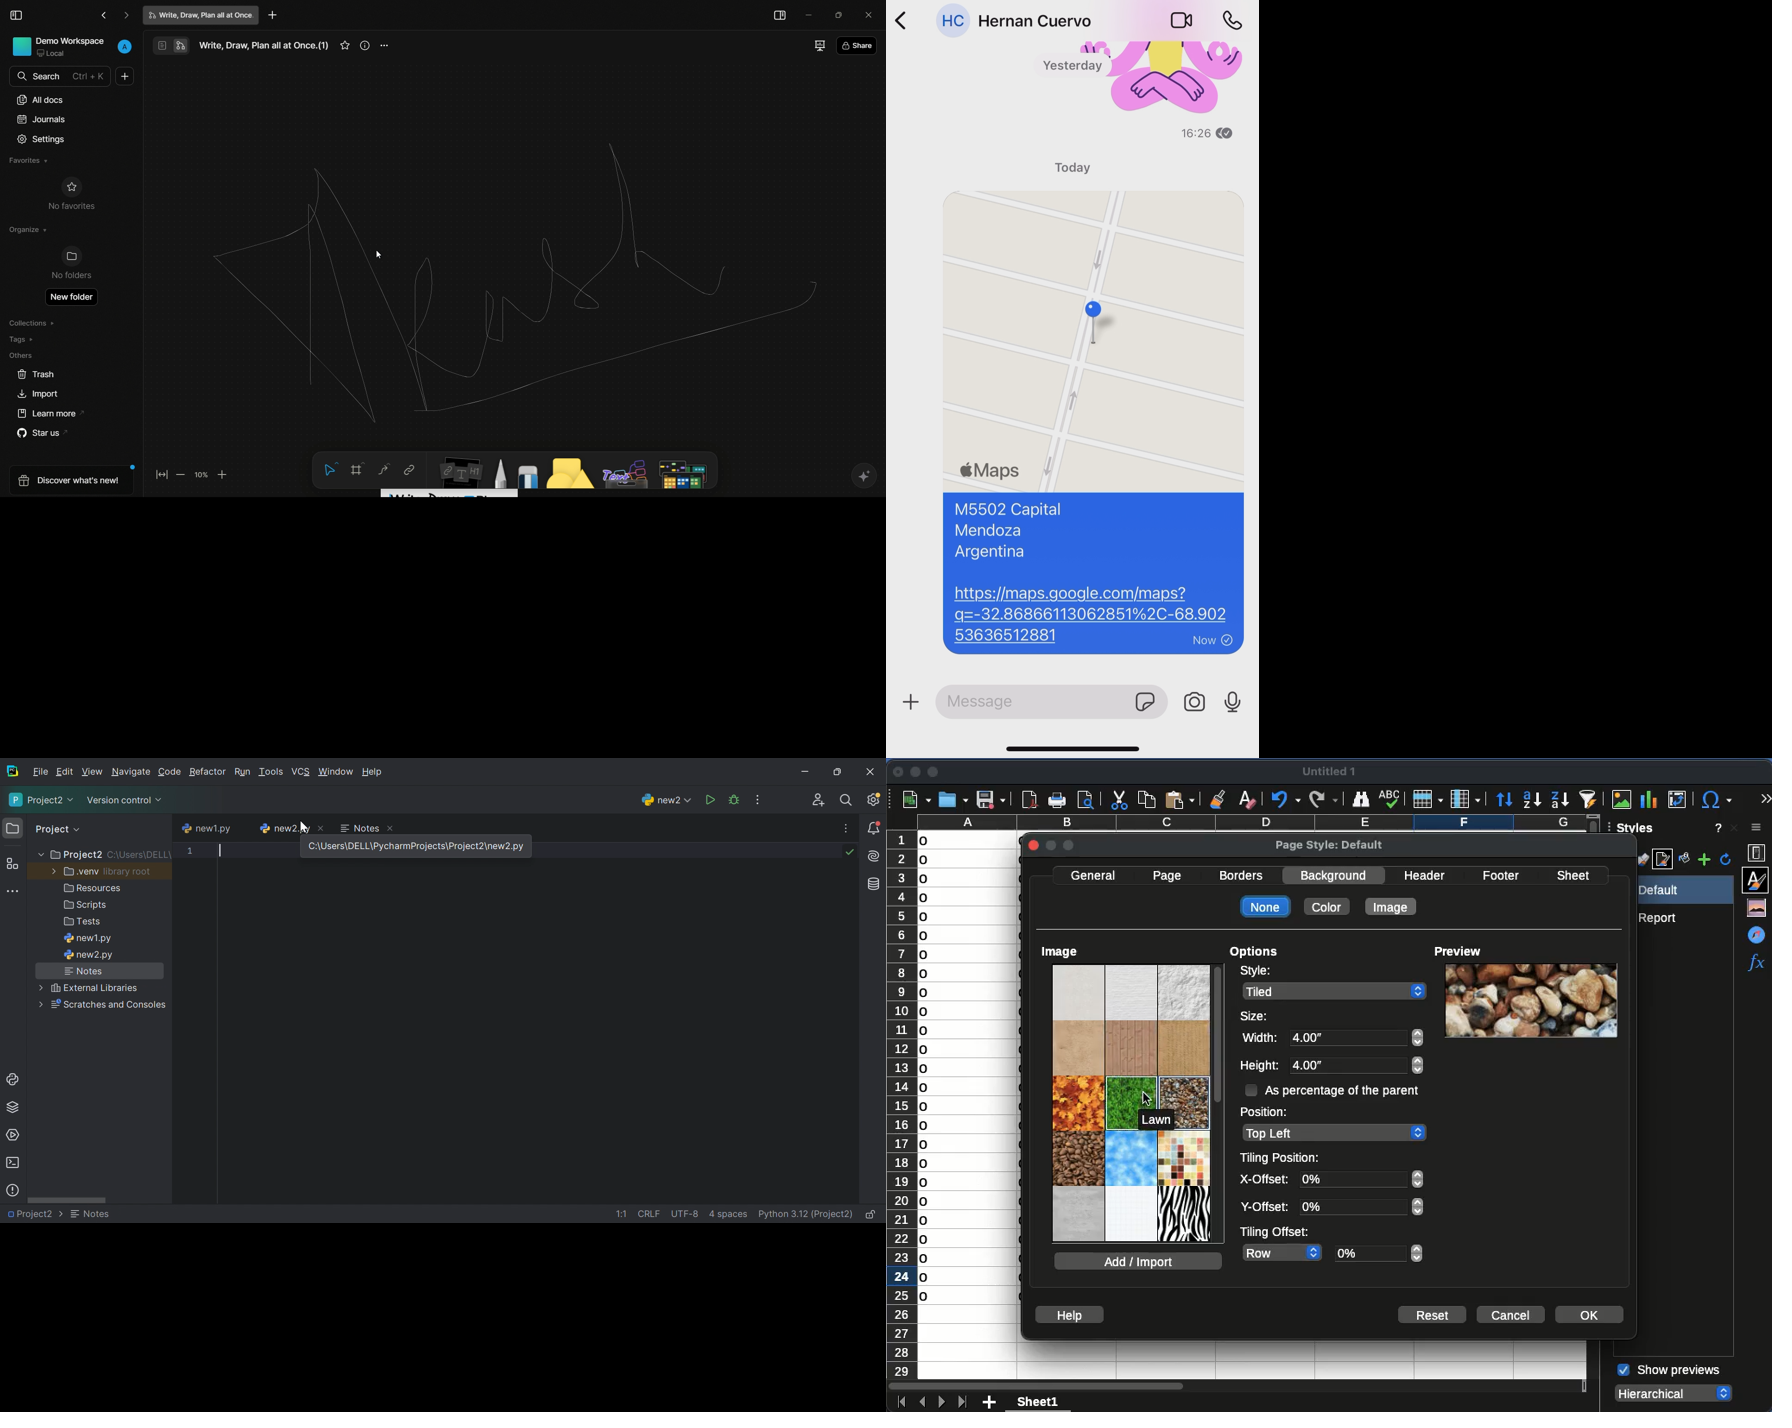 Image resolution: width=1792 pixels, height=1428 pixels. What do you see at coordinates (1648, 799) in the screenshot?
I see `chart` at bounding box center [1648, 799].